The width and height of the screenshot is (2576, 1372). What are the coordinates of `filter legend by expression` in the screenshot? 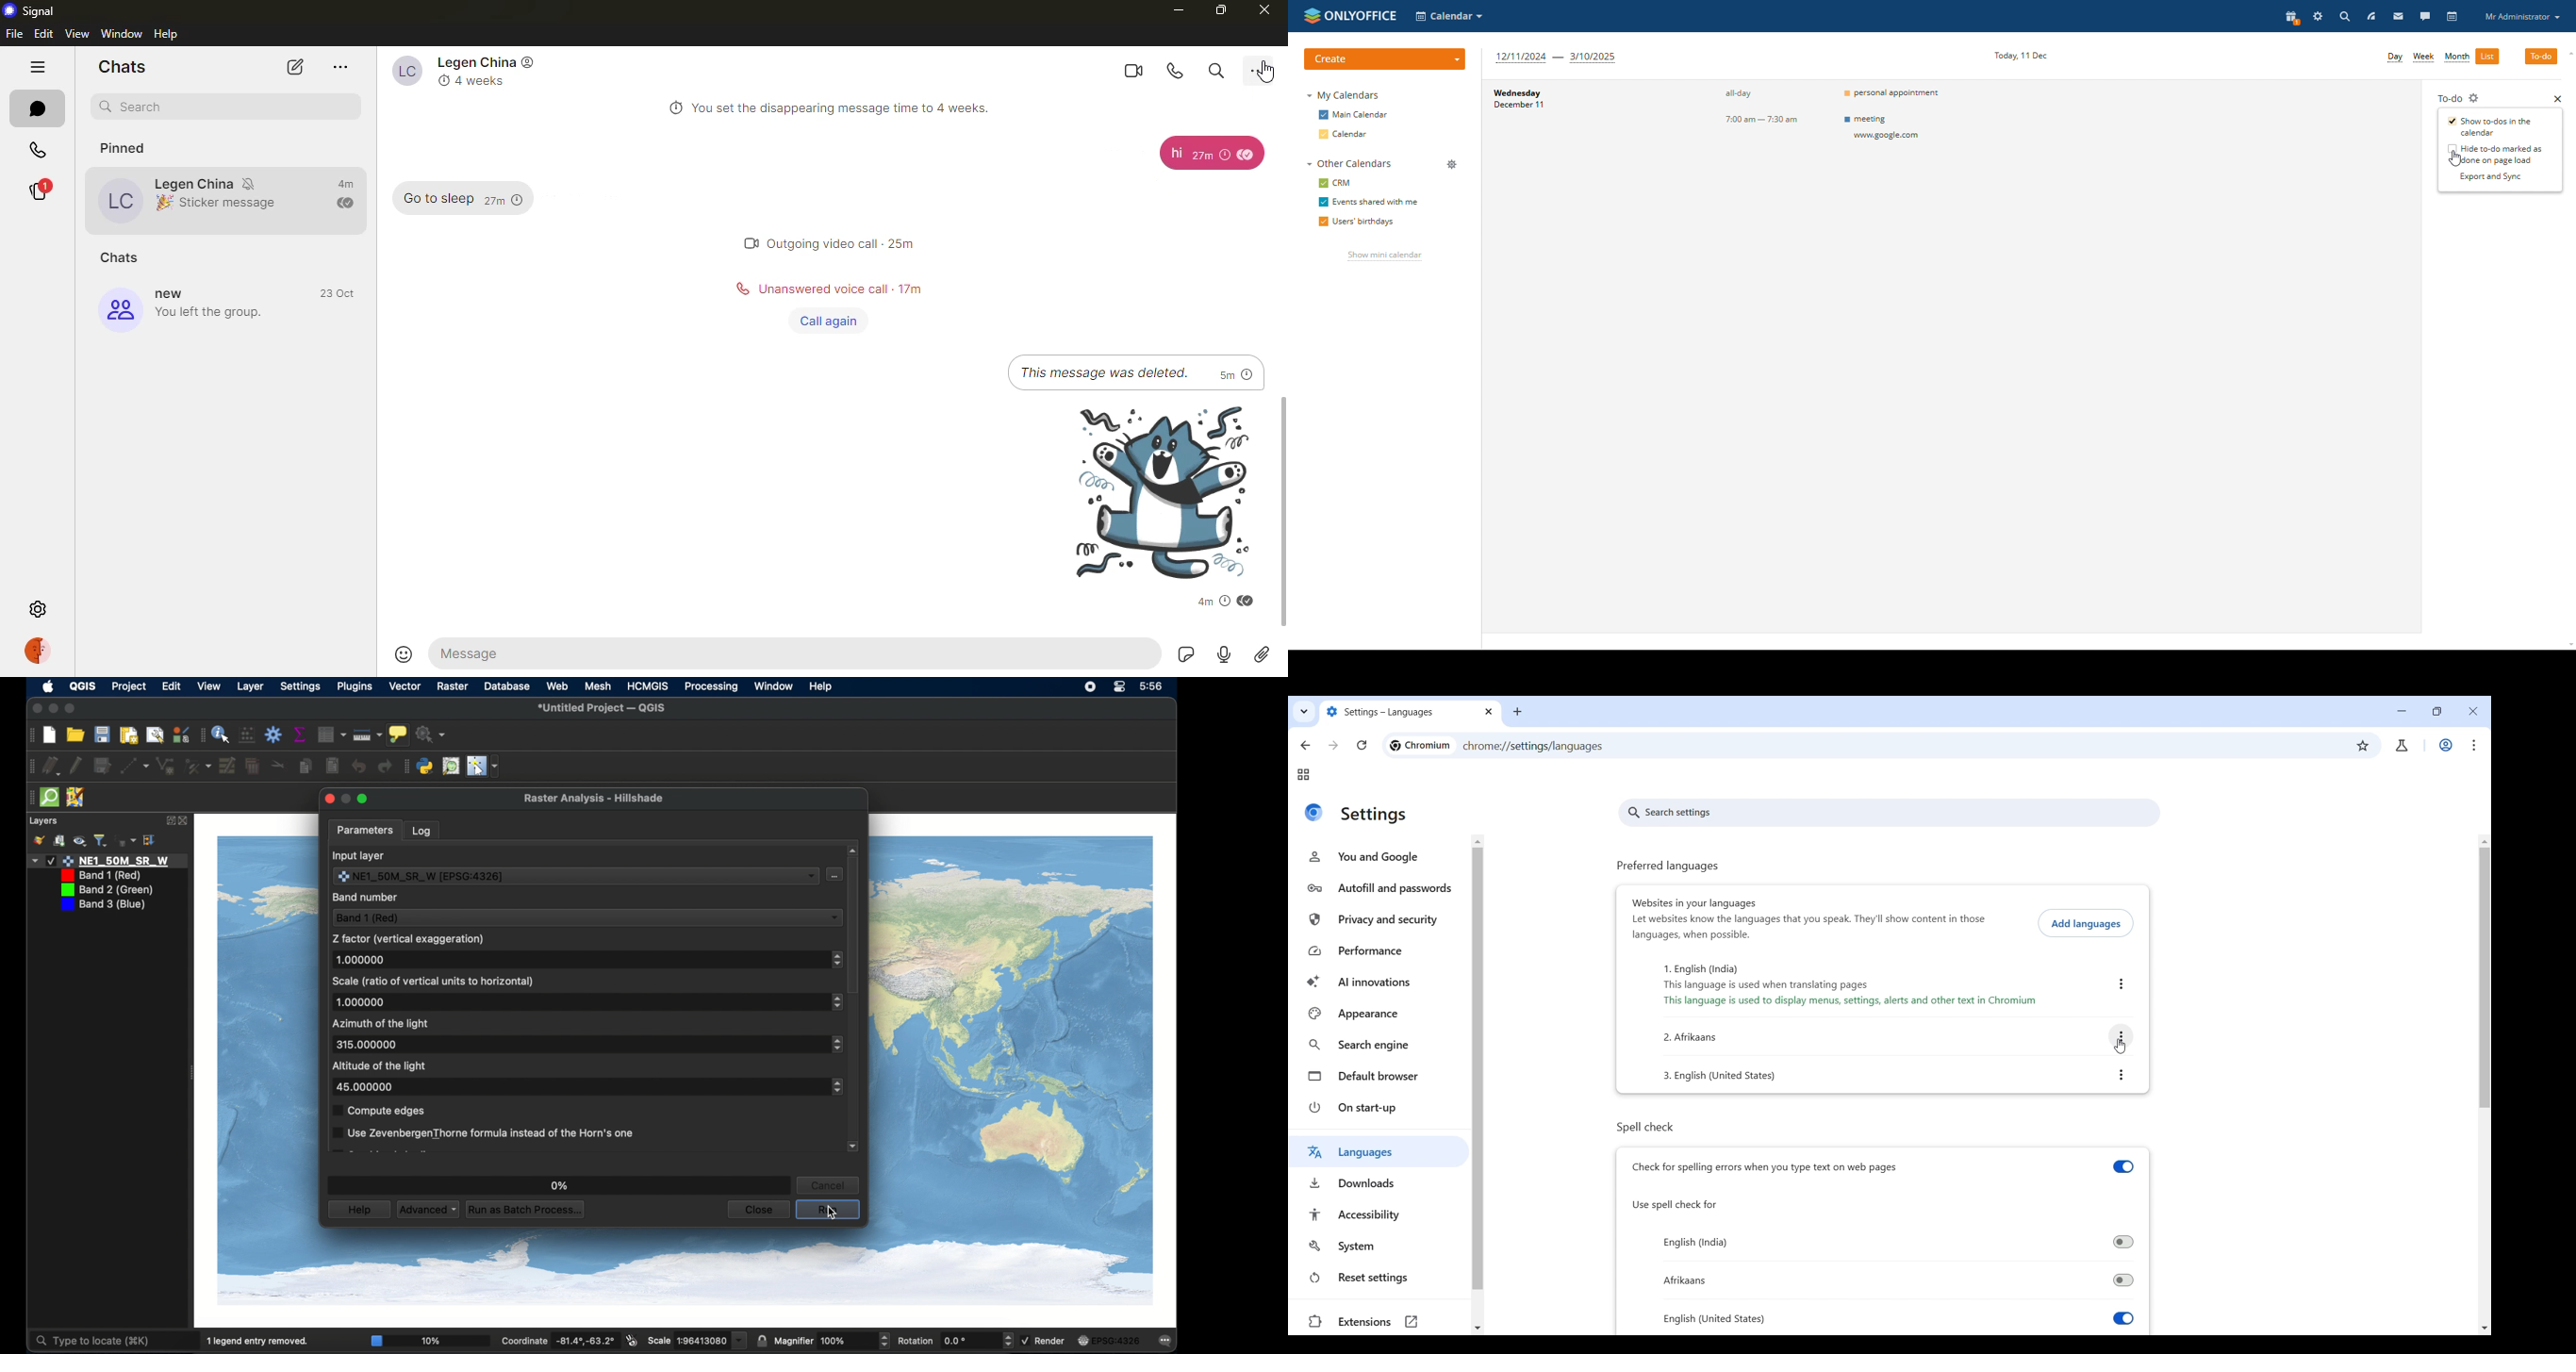 It's located at (126, 841).